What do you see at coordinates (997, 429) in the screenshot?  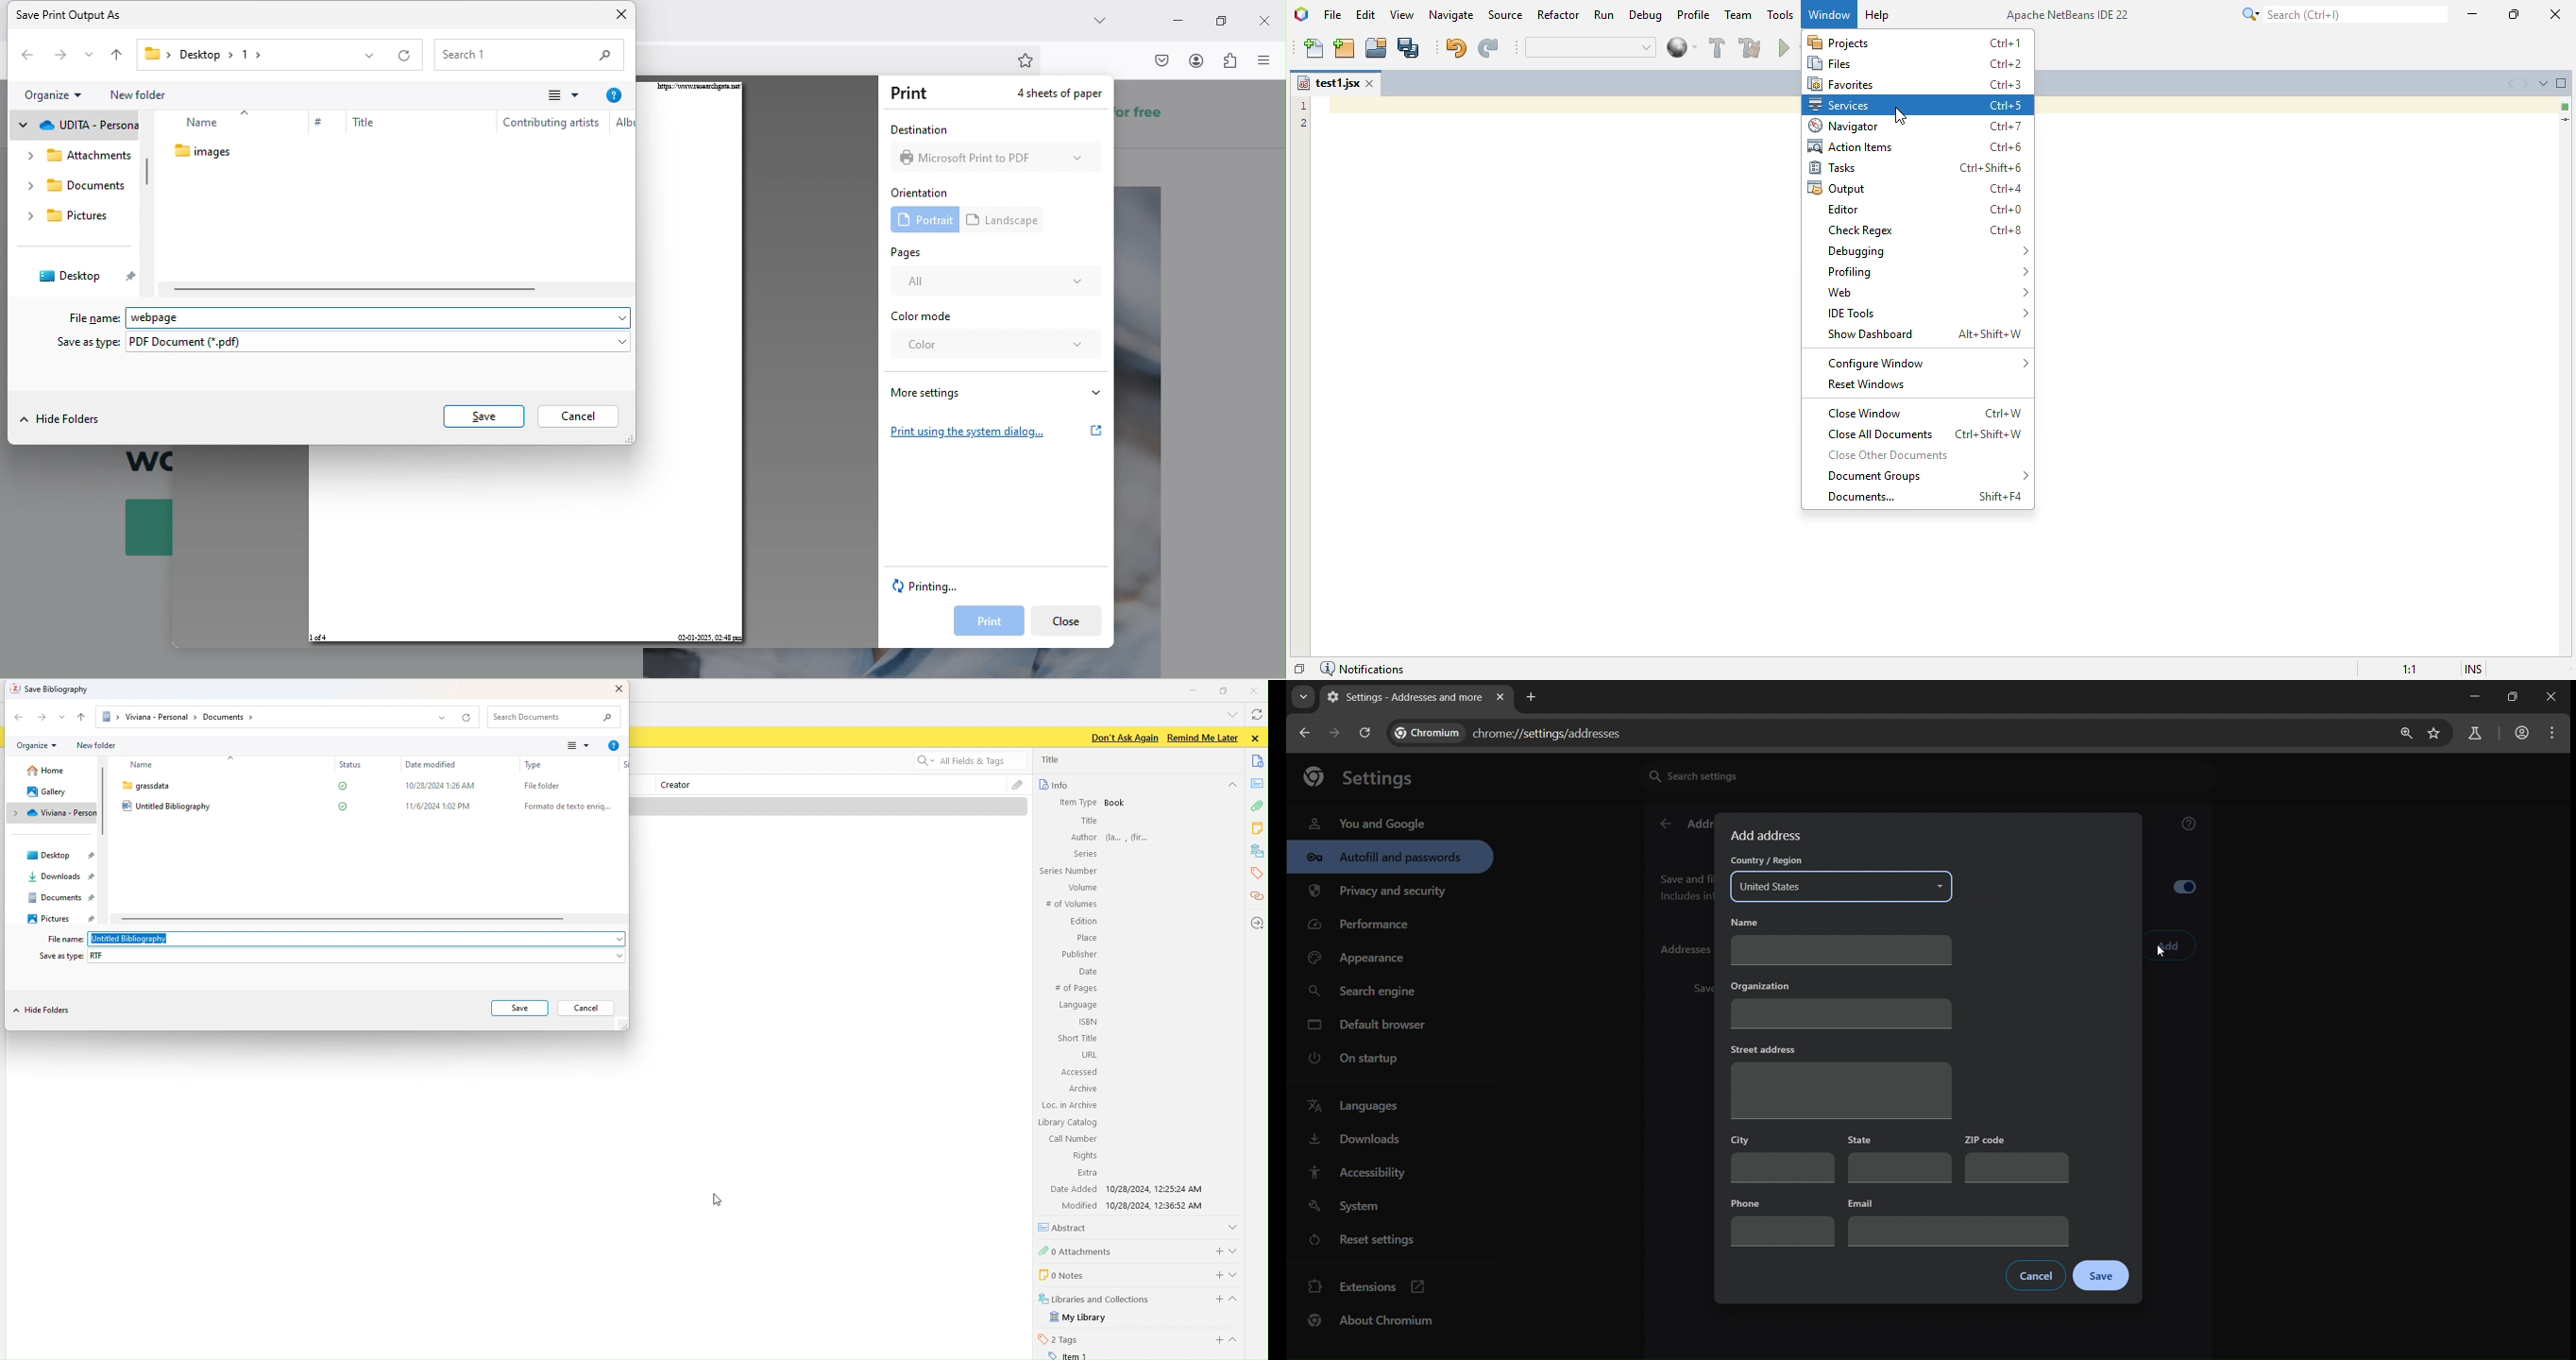 I see `print using the system dialog` at bounding box center [997, 429].